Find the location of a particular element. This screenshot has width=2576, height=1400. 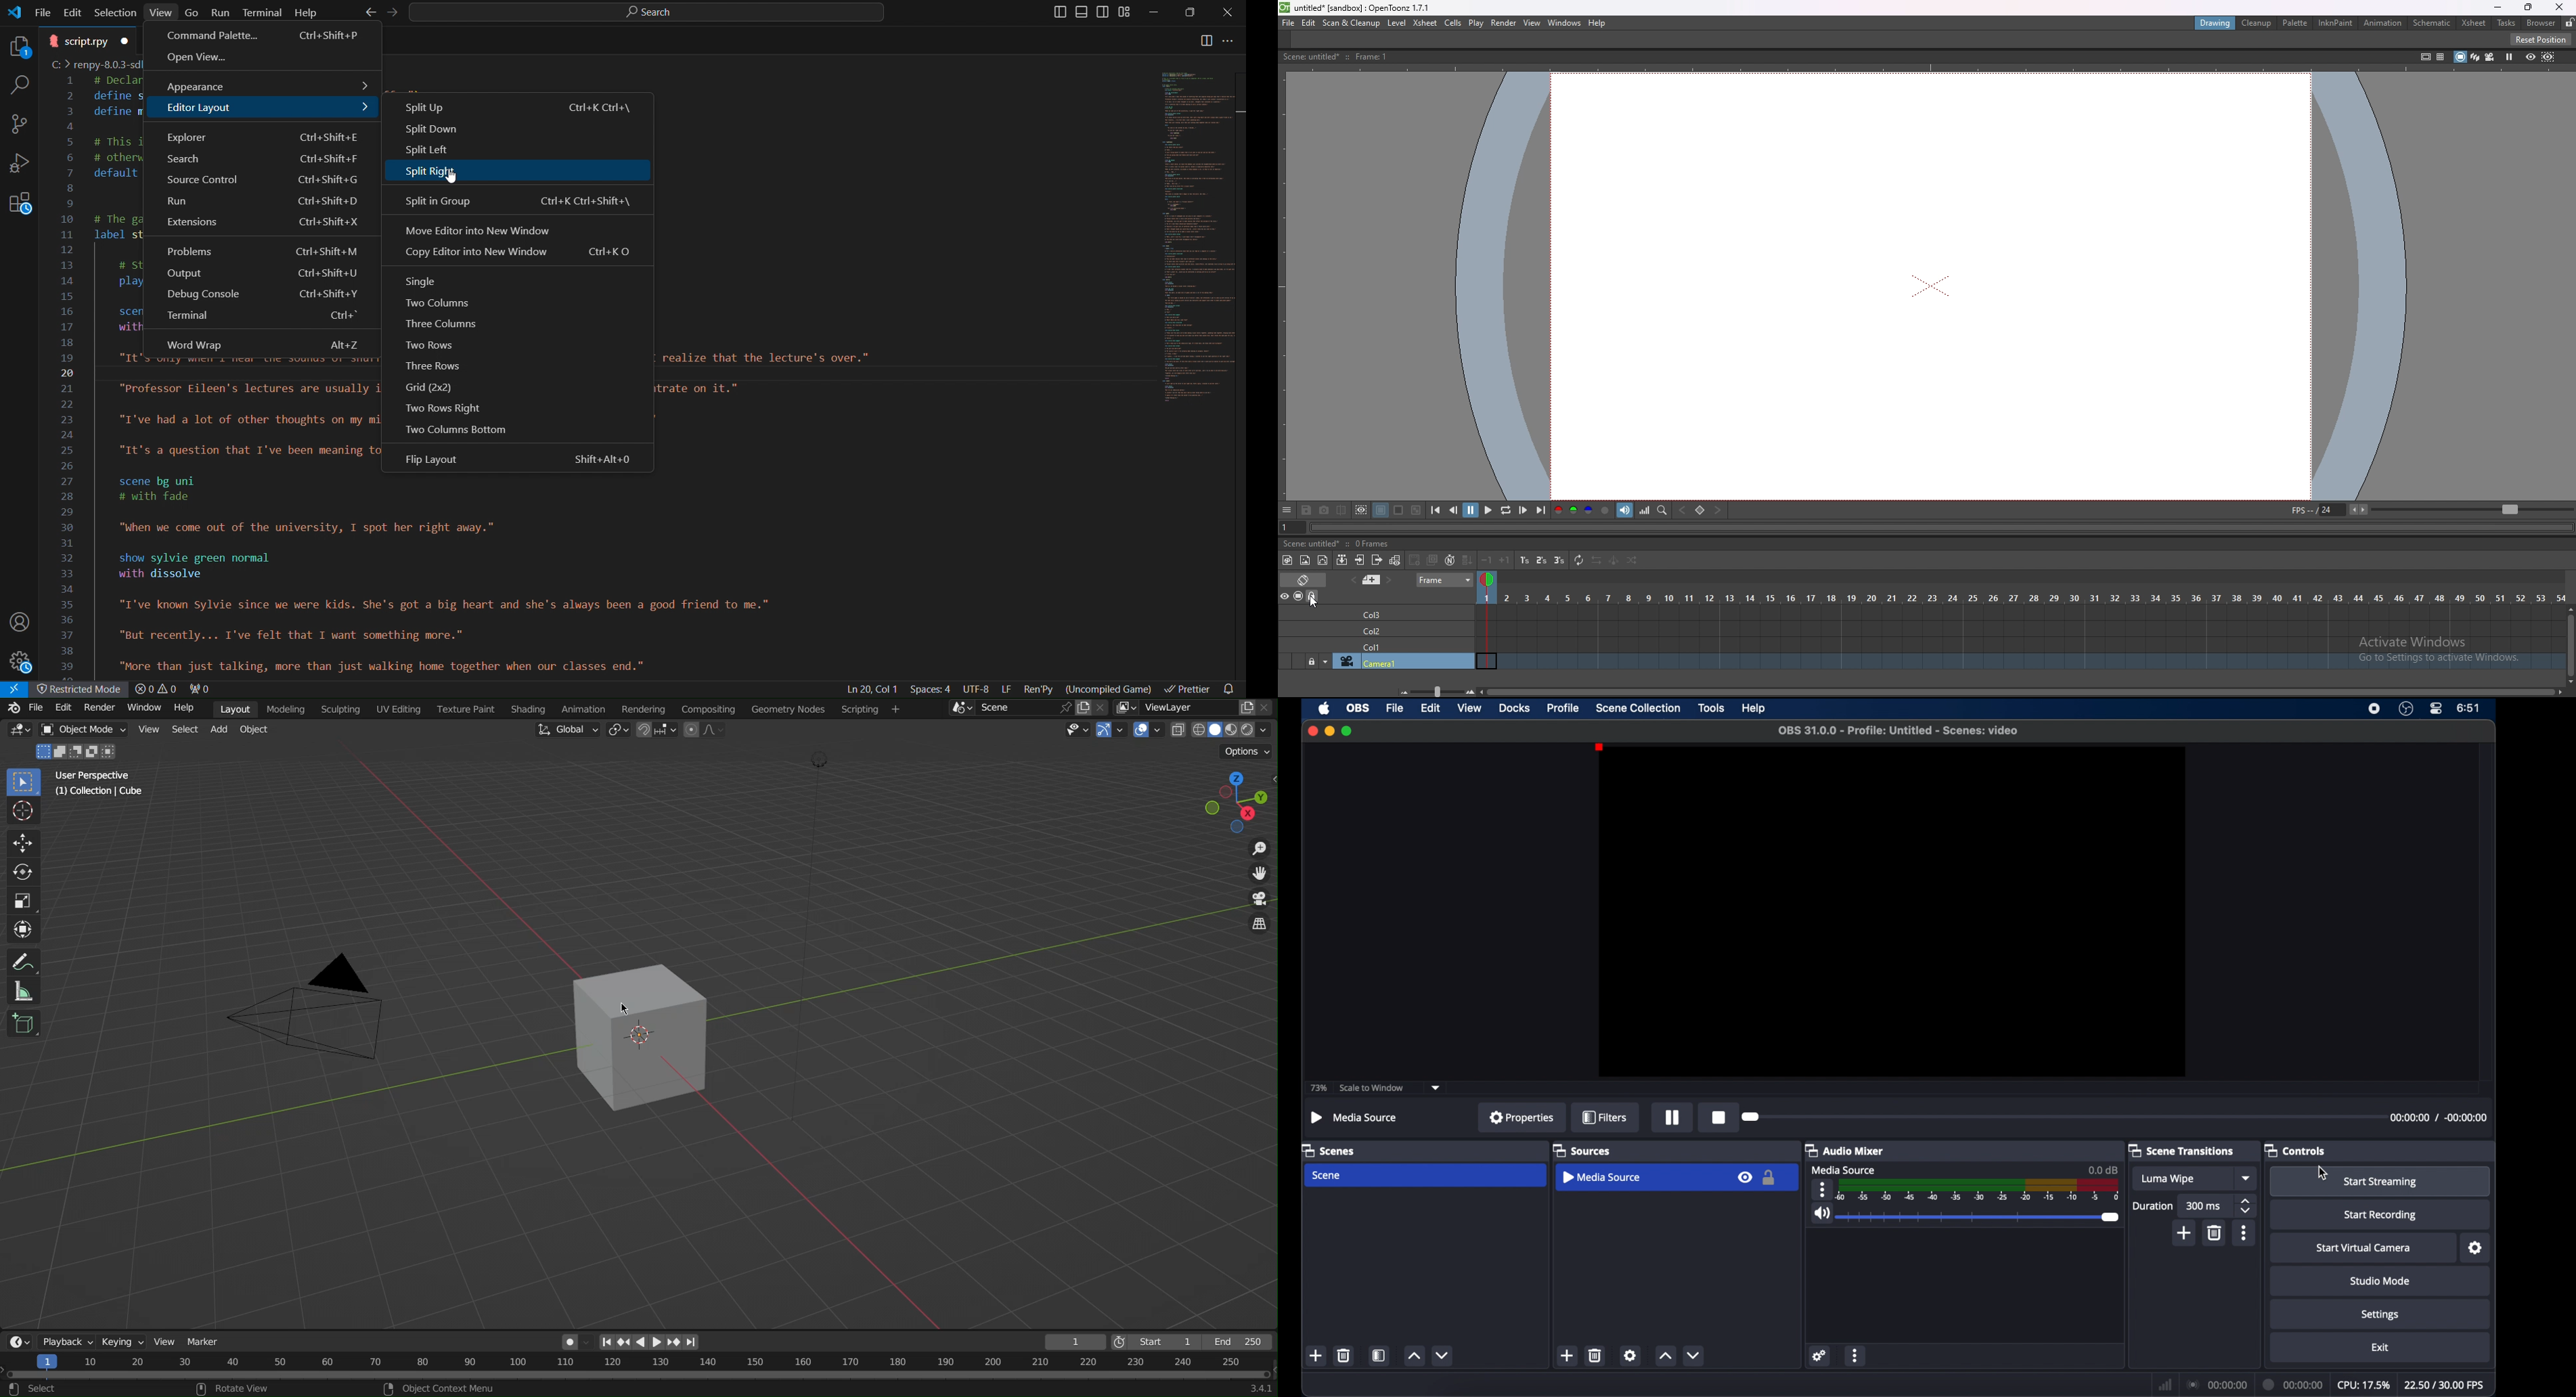

auto input cell number is located at coordinates (1450, 561).